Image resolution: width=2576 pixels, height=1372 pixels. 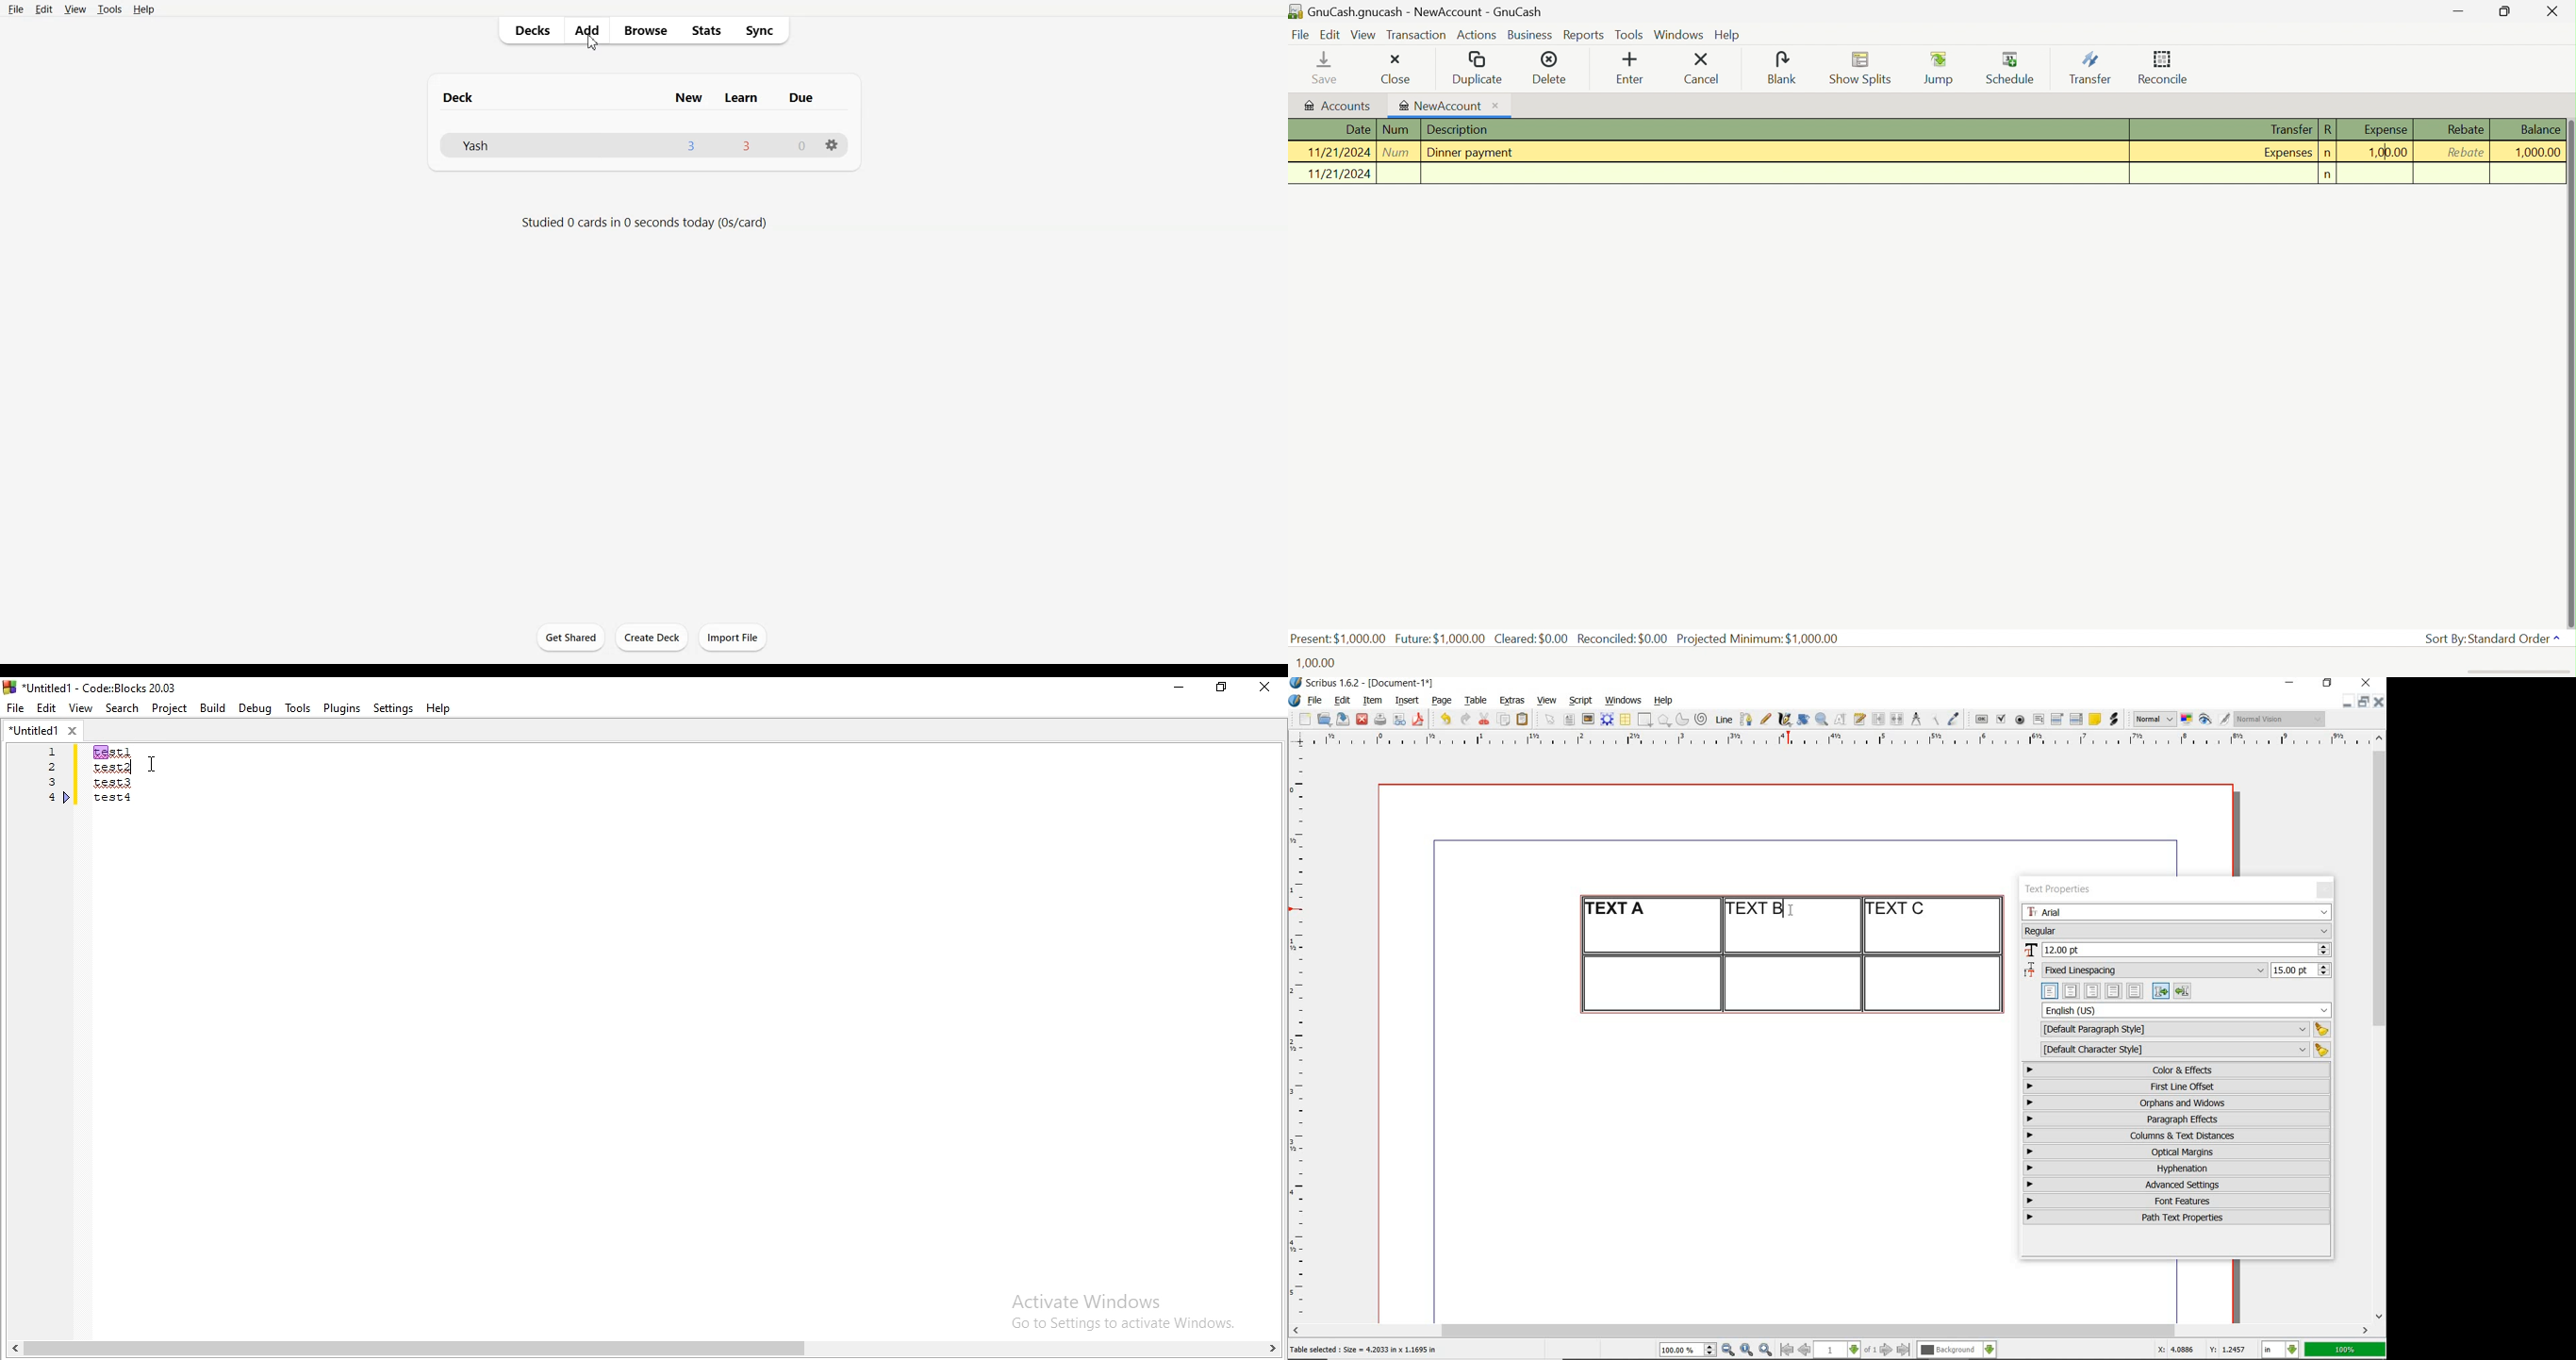 I want to click on Business, so click(x=1531, y=36).